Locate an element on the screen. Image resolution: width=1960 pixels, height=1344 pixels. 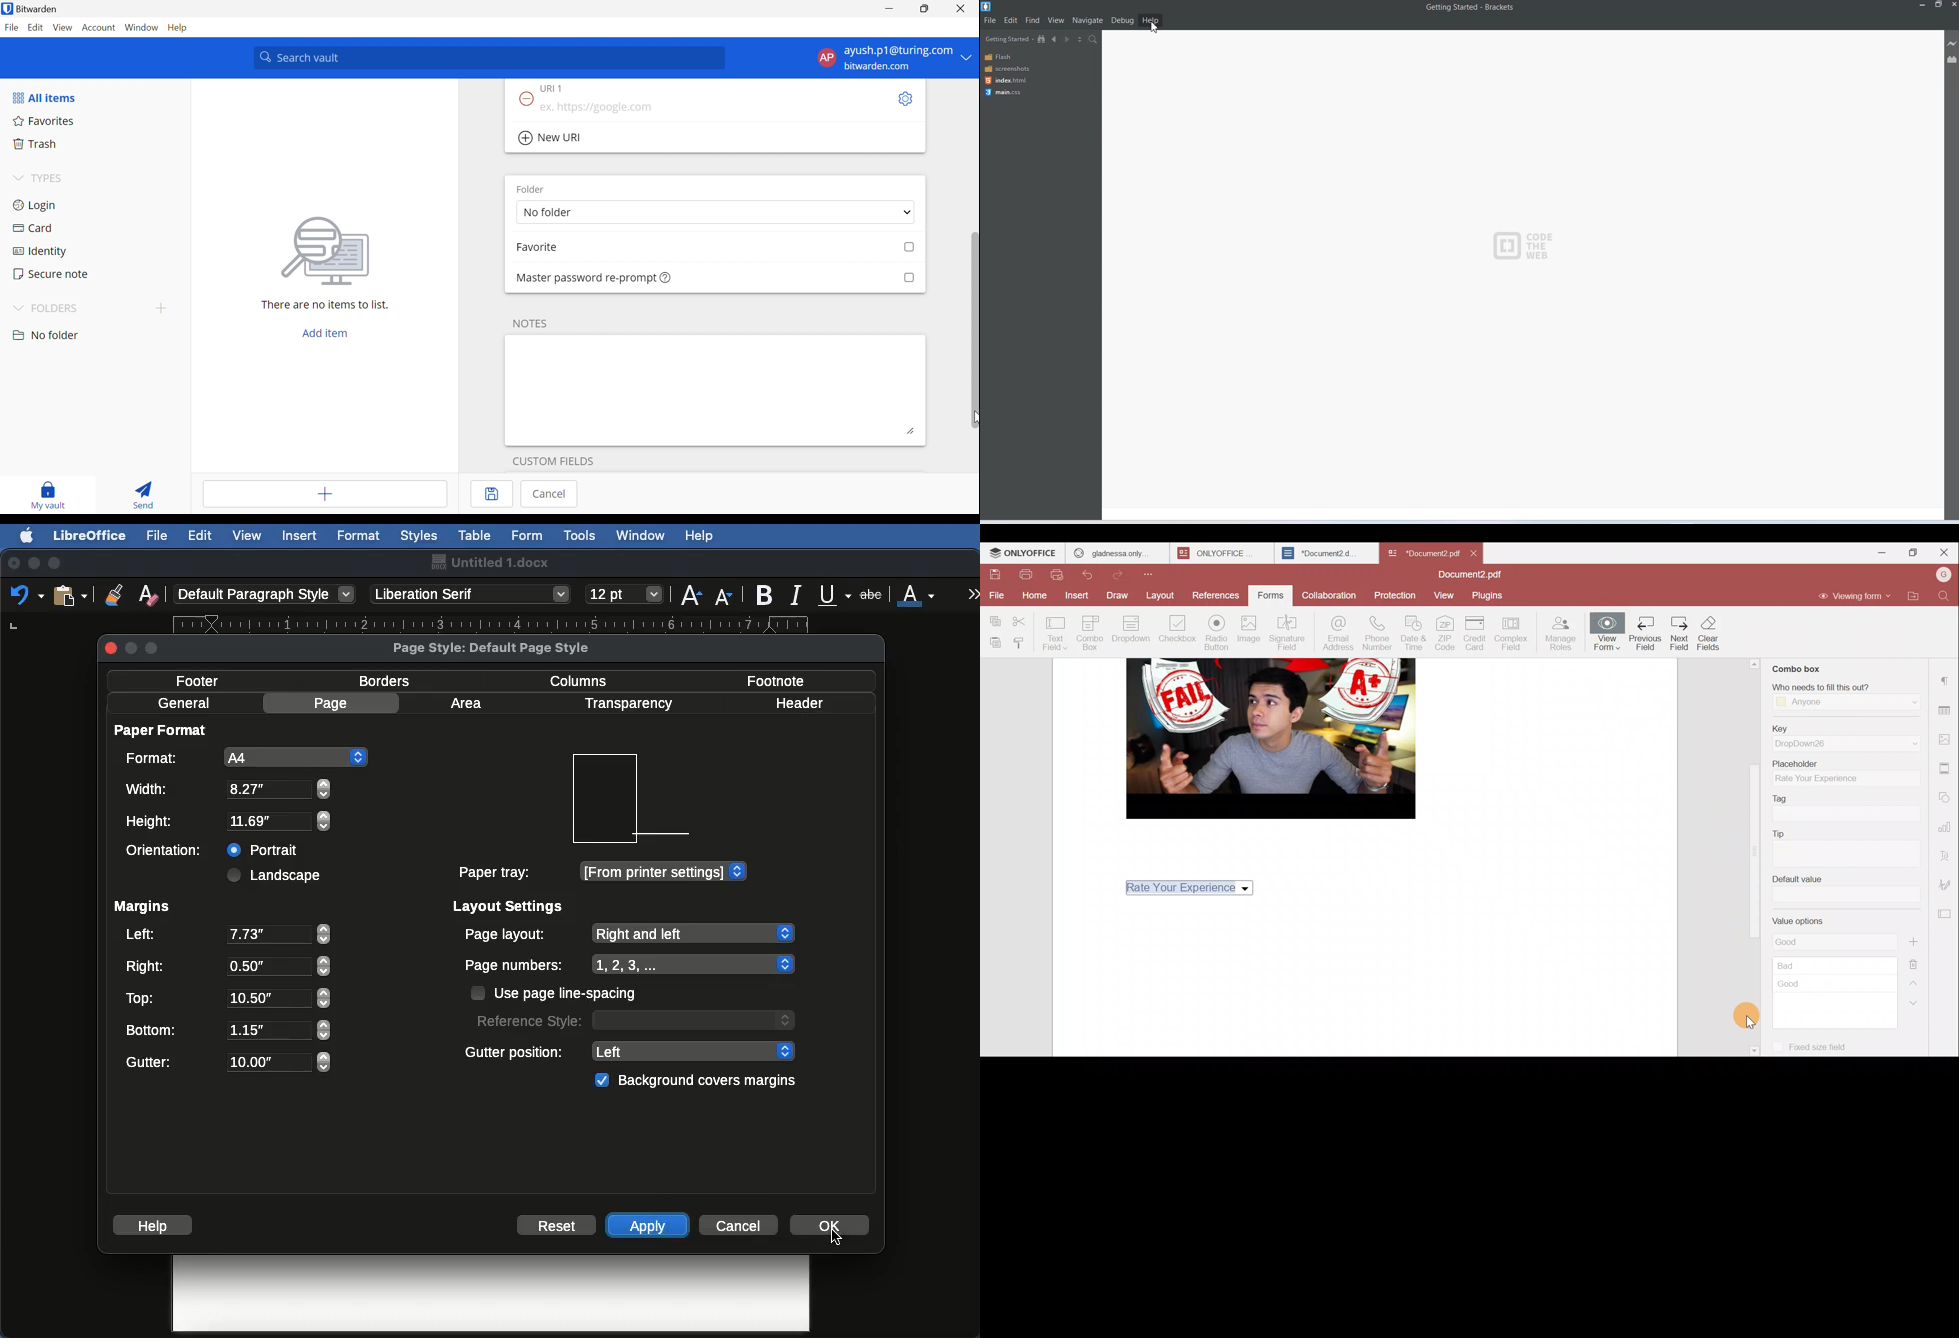
Size increase is located at coordinates (690, 593).